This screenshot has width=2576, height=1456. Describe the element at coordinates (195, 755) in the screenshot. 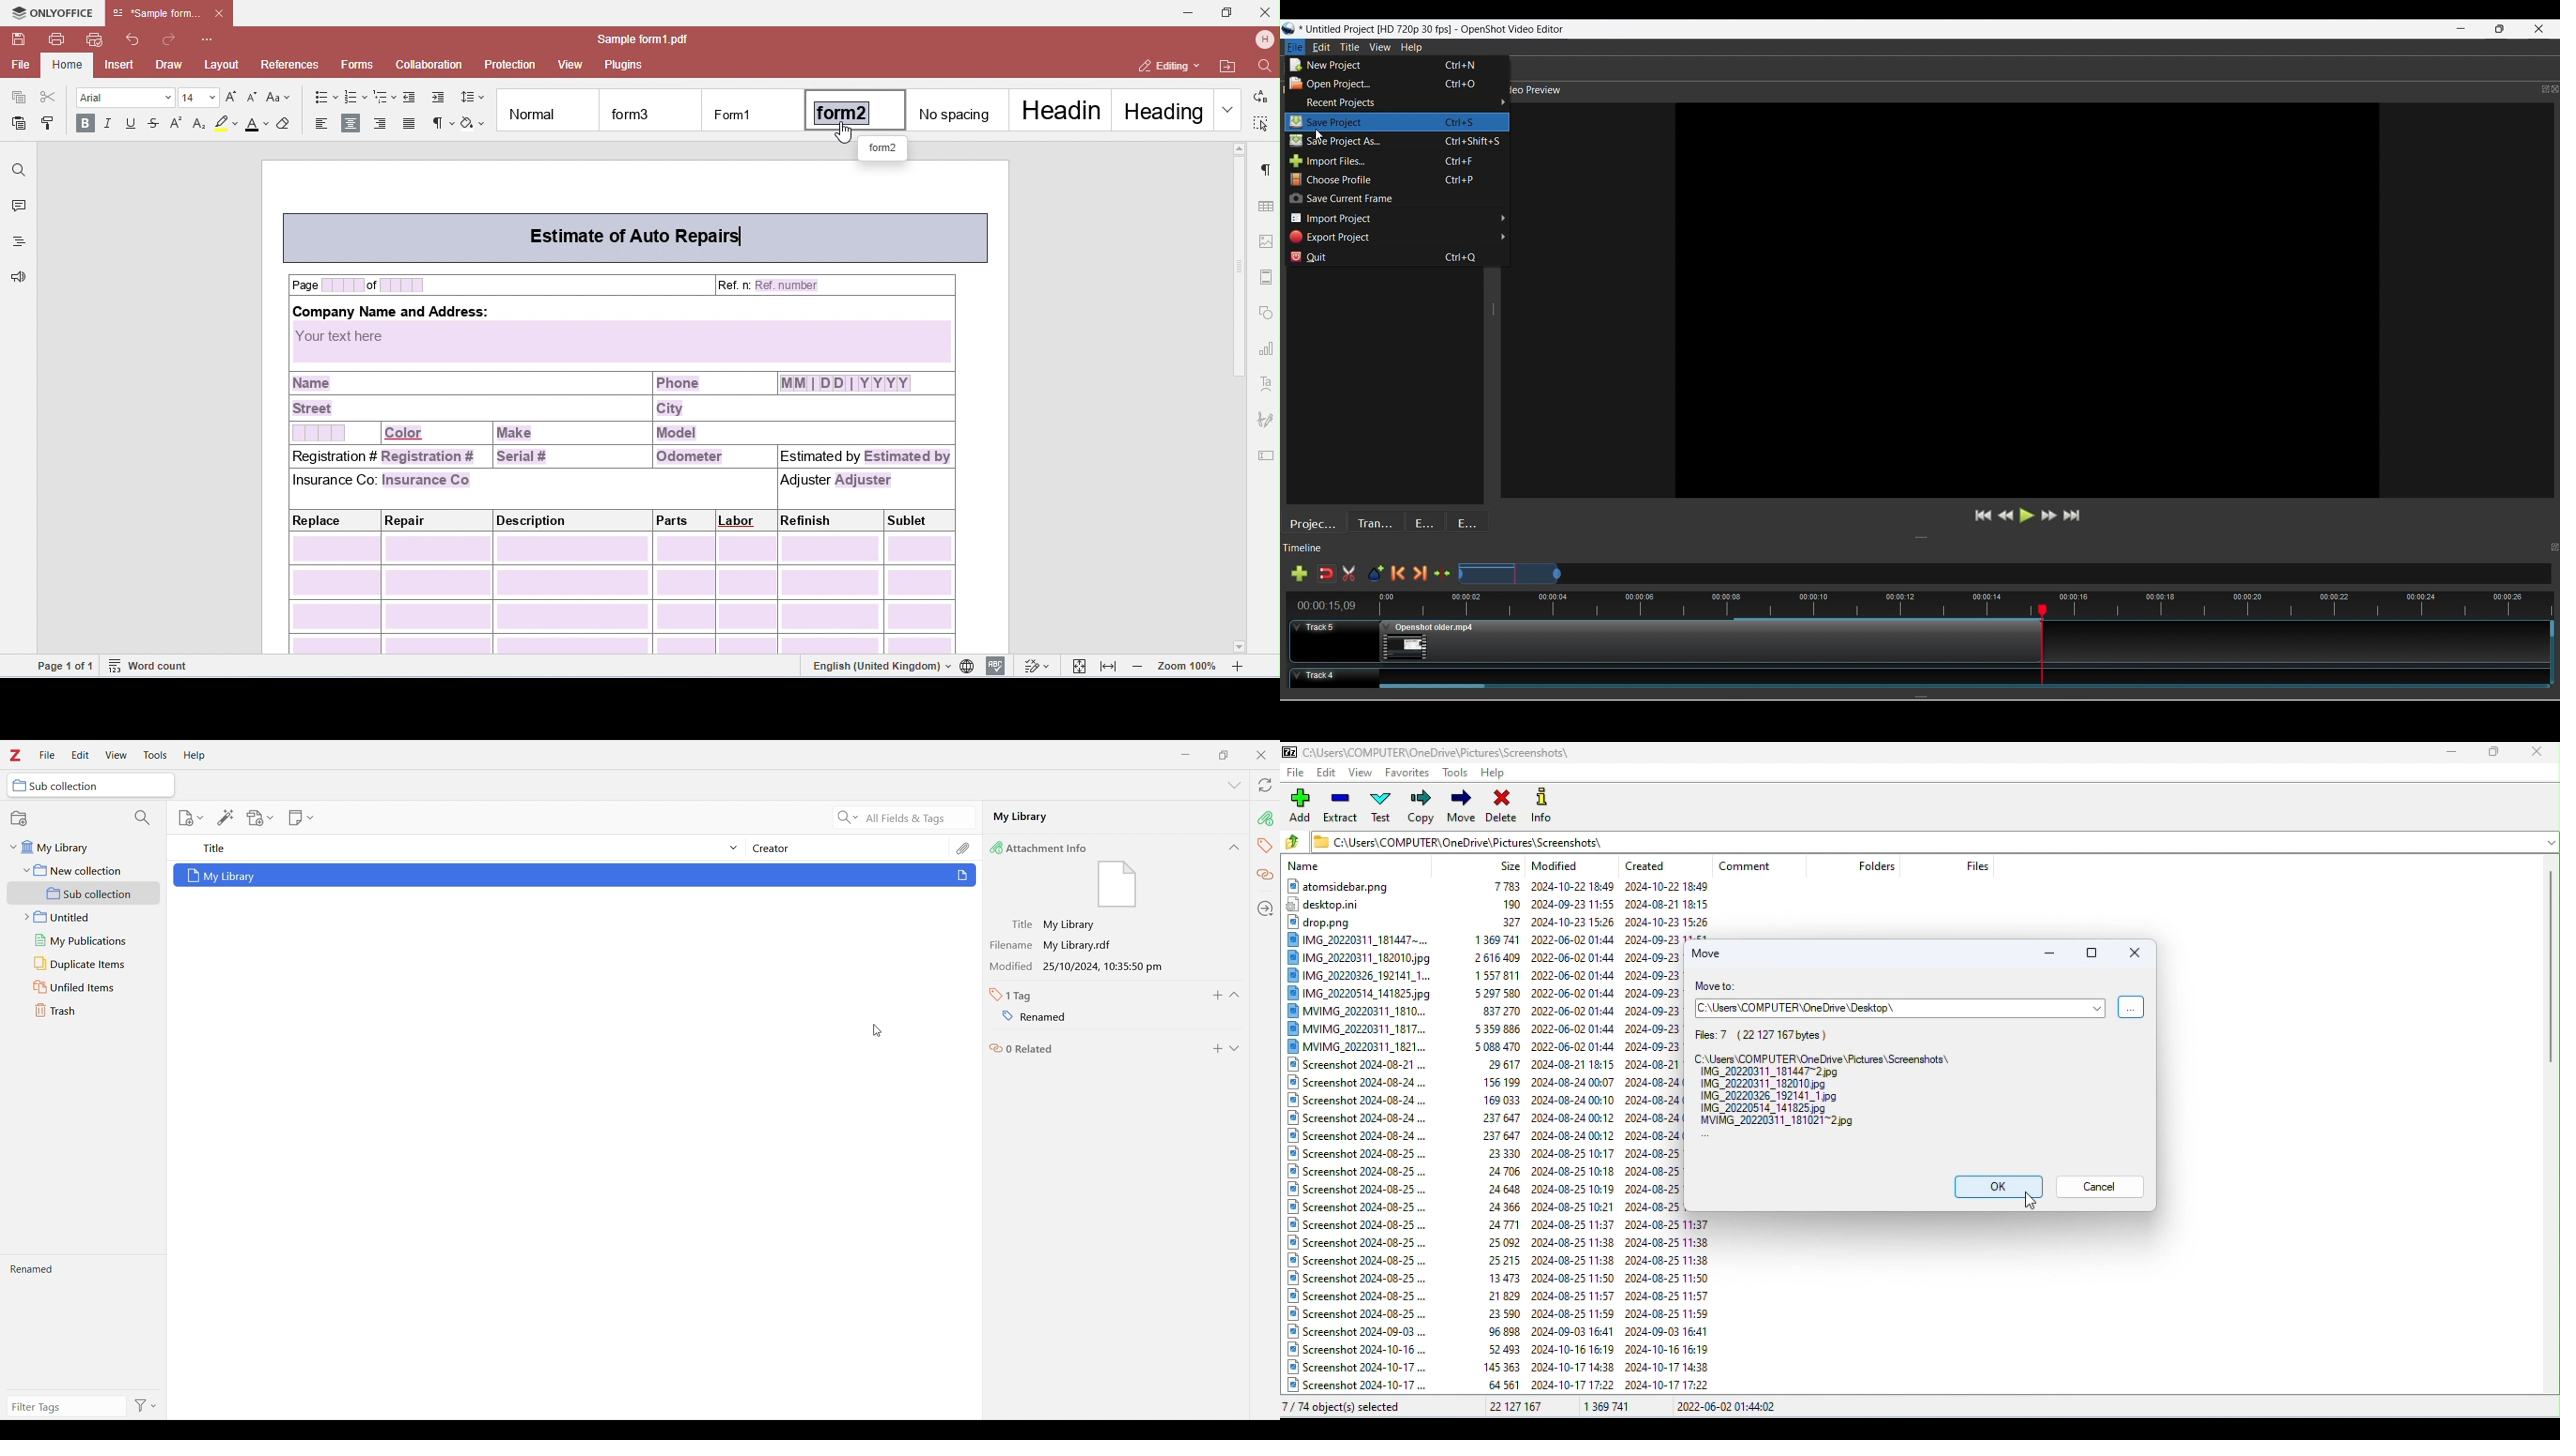

I see `Help menu` at that location.